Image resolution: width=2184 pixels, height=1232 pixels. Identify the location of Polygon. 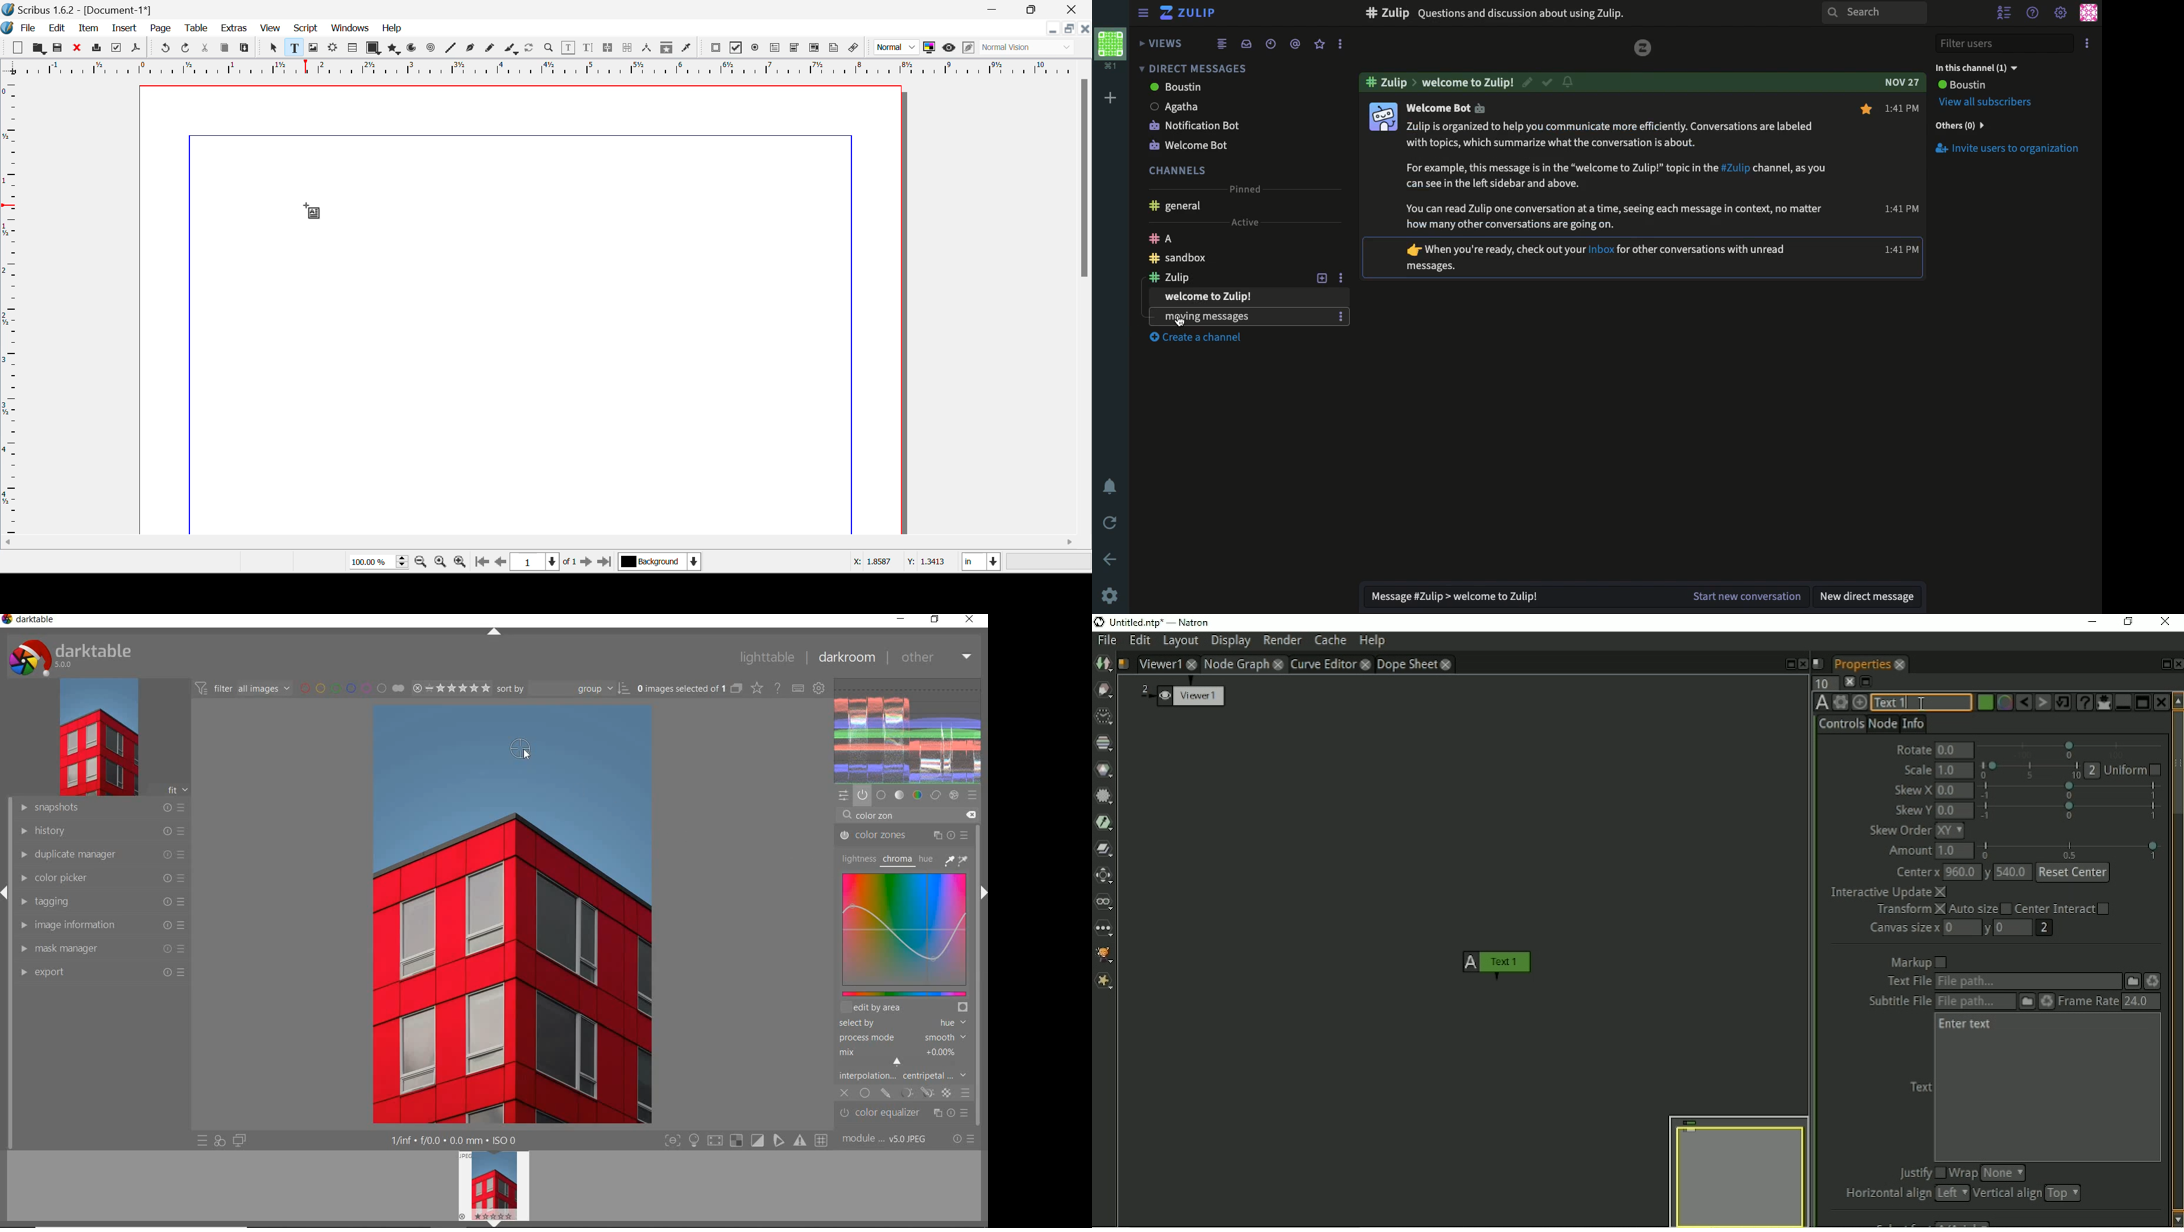
(395, 49).